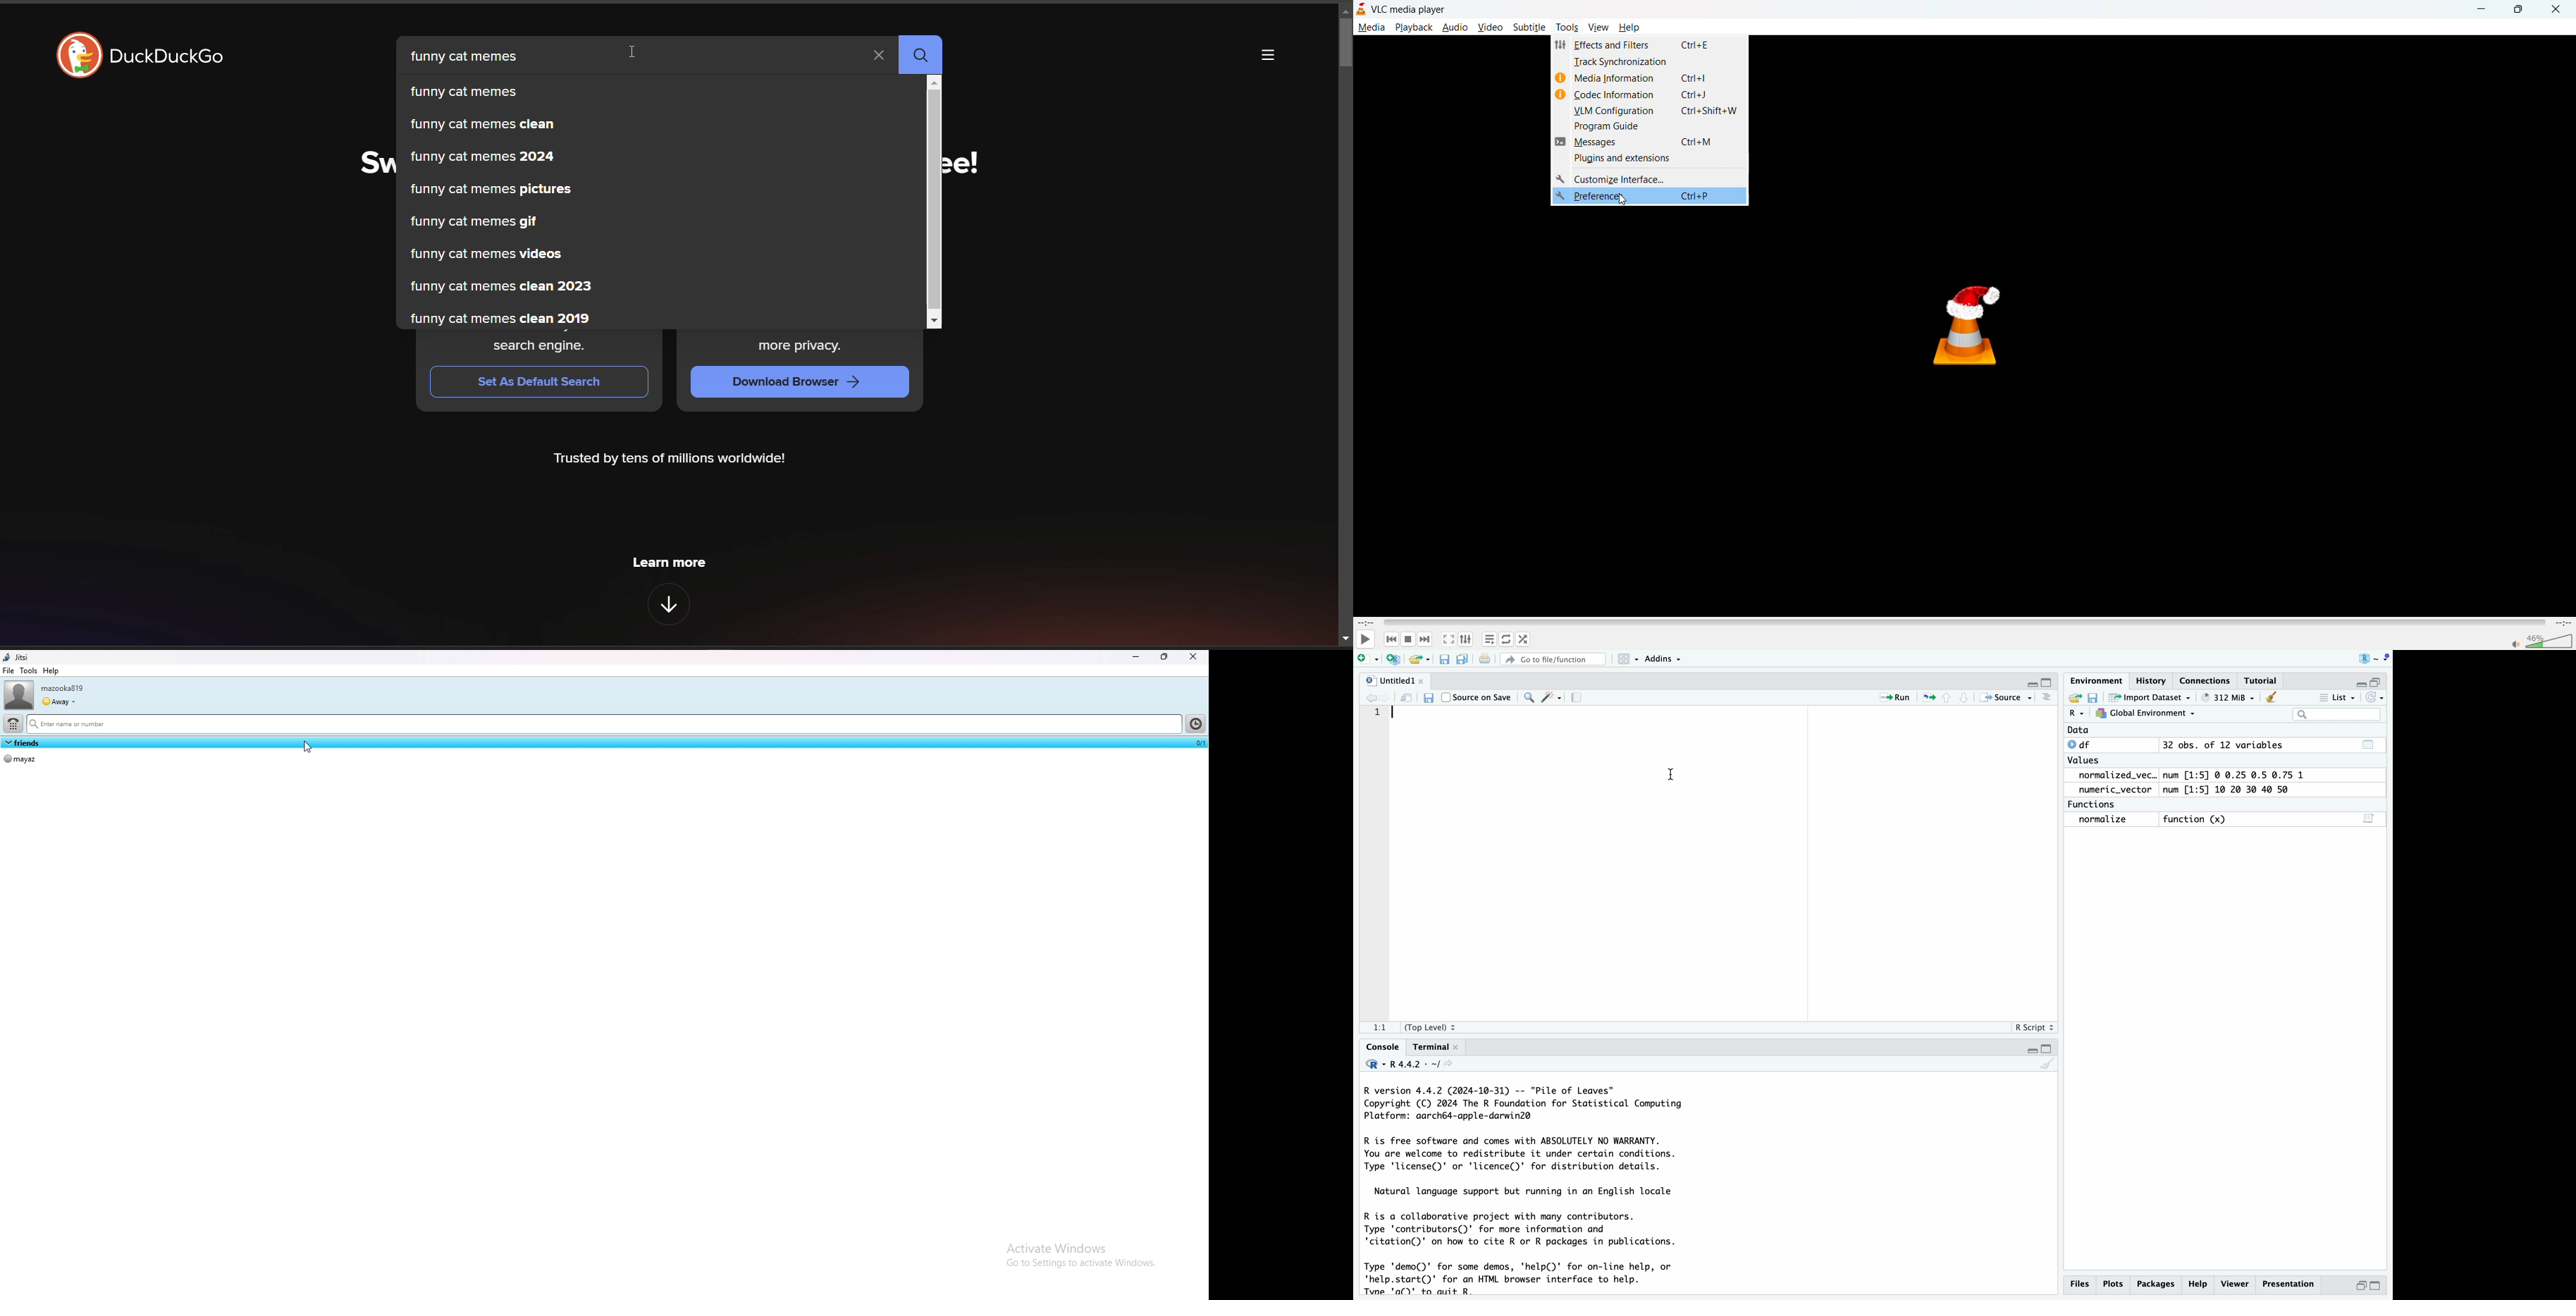 The image size is (2576, 1316). Describe the element at coordinates (1624, 61) in the screenshot. I see `track synchronization` at that location.